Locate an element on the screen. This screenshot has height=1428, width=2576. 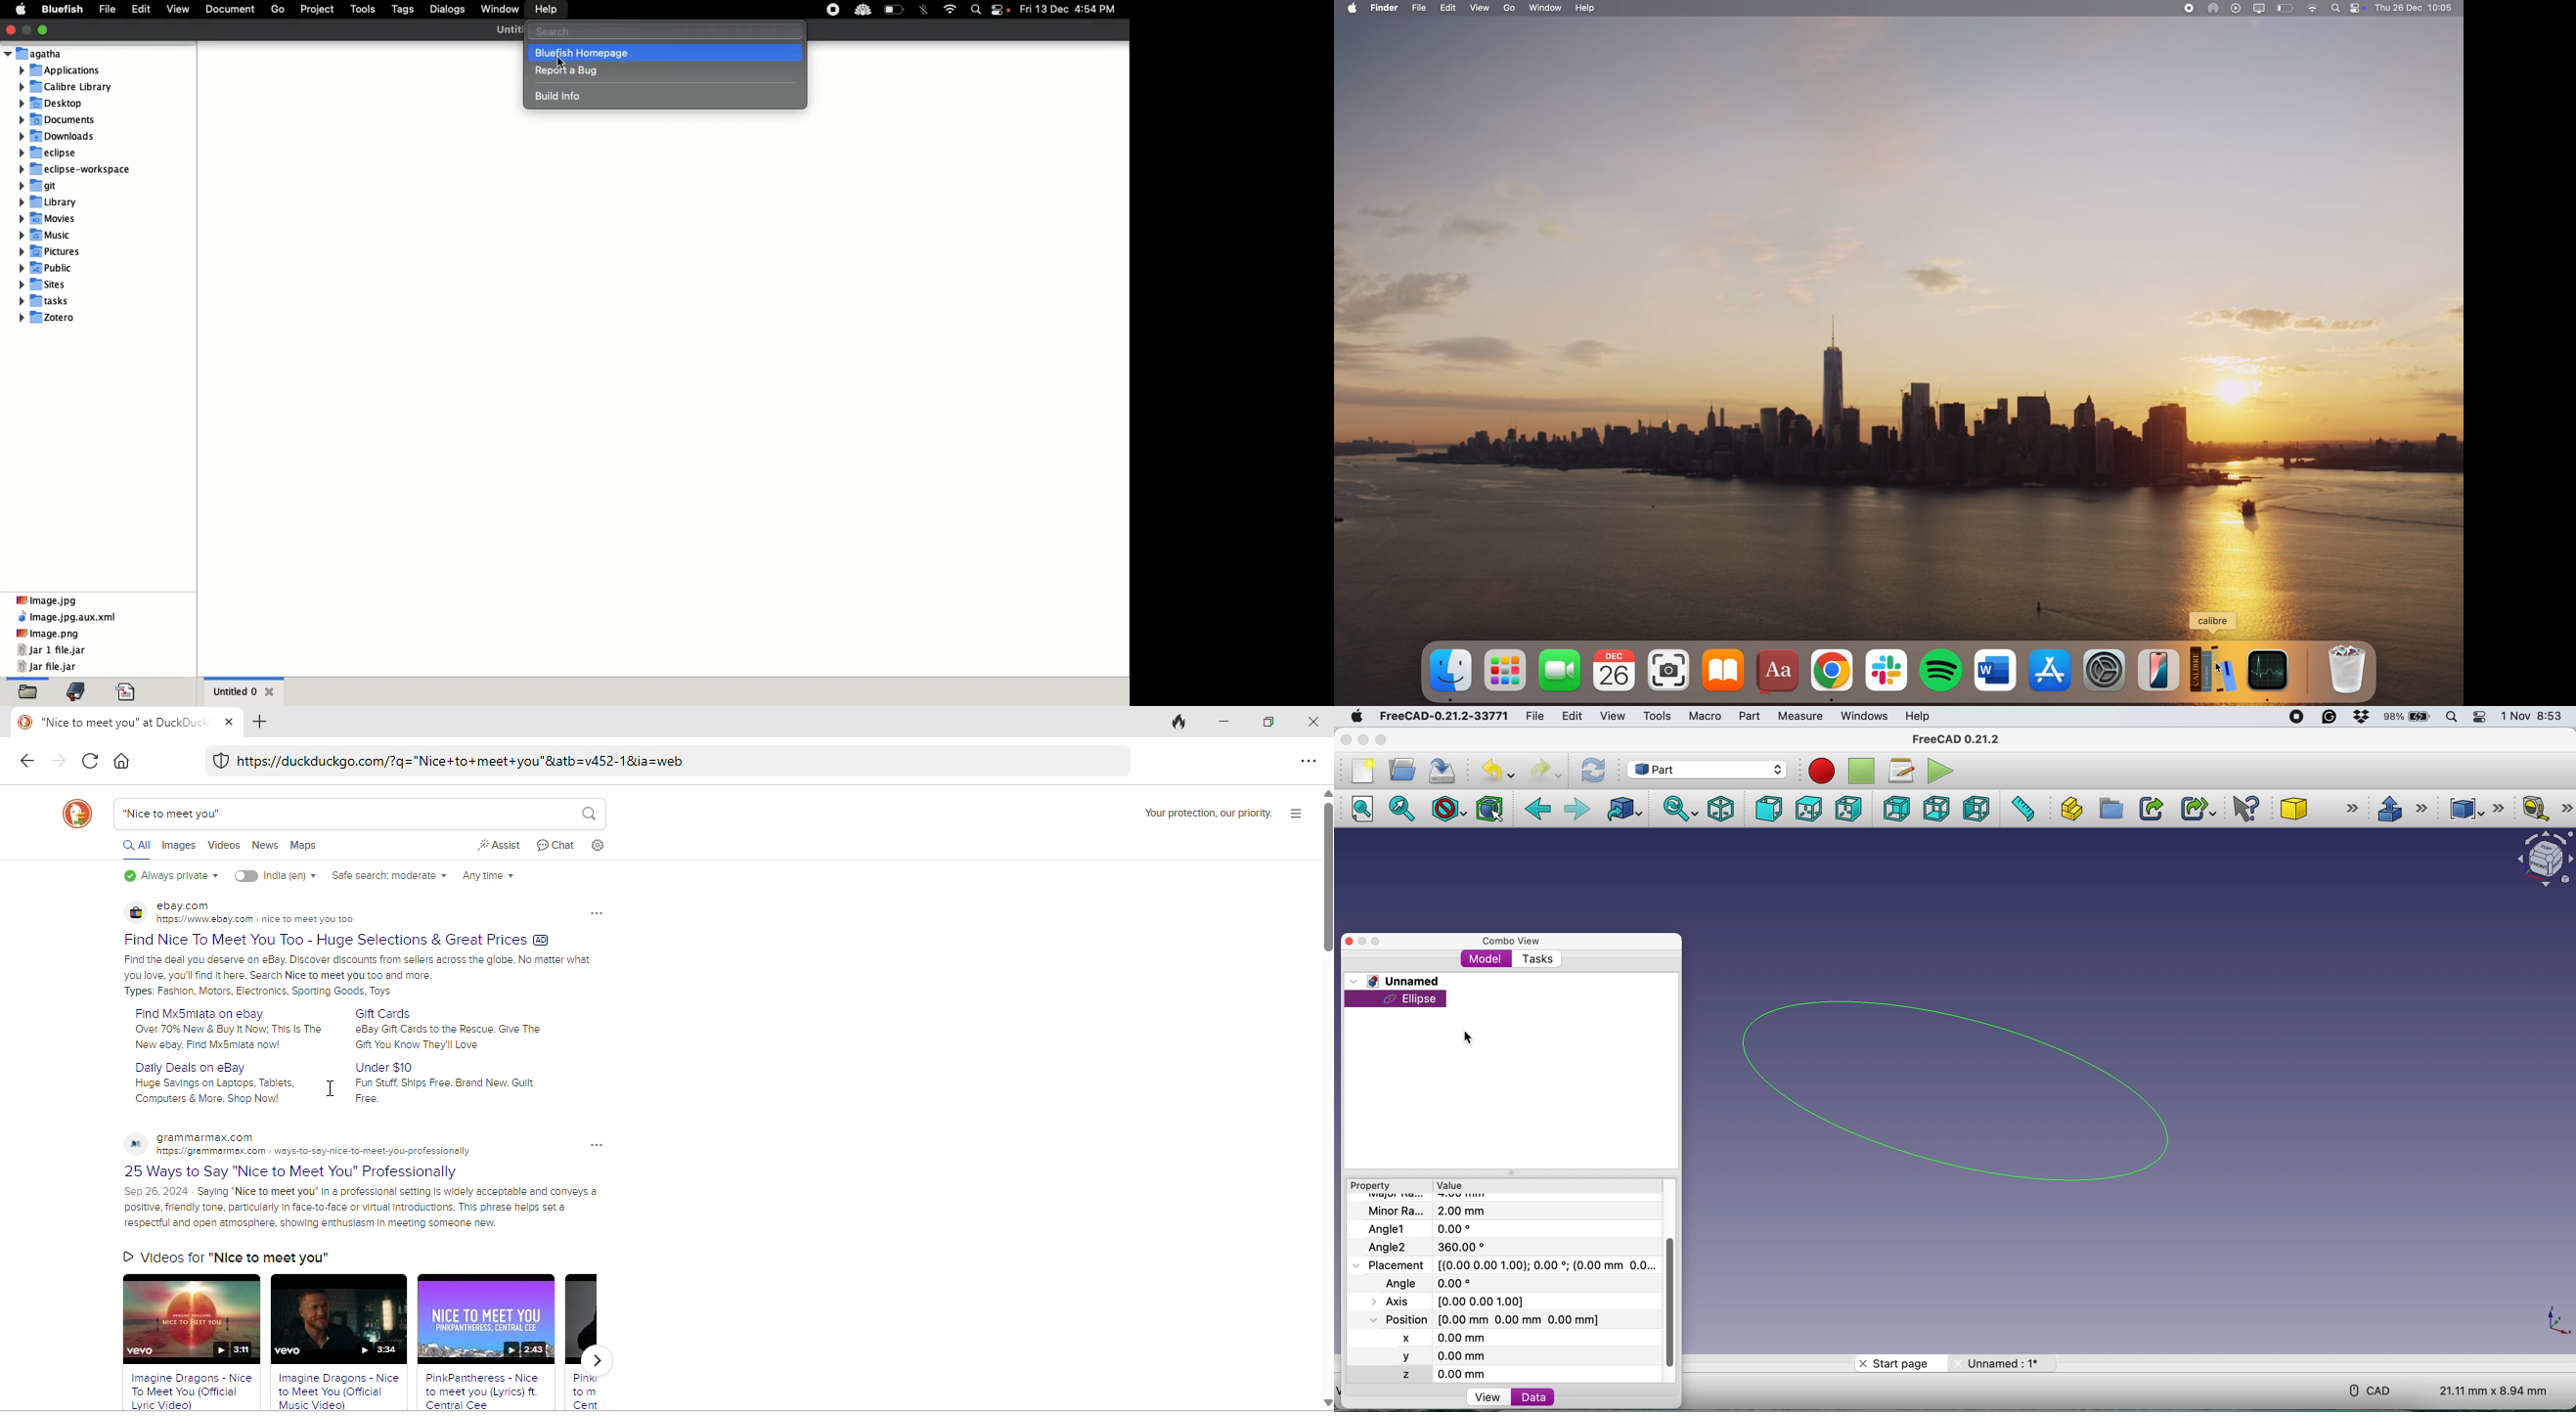
Angle1 is located at coordinates (1422, 1229).